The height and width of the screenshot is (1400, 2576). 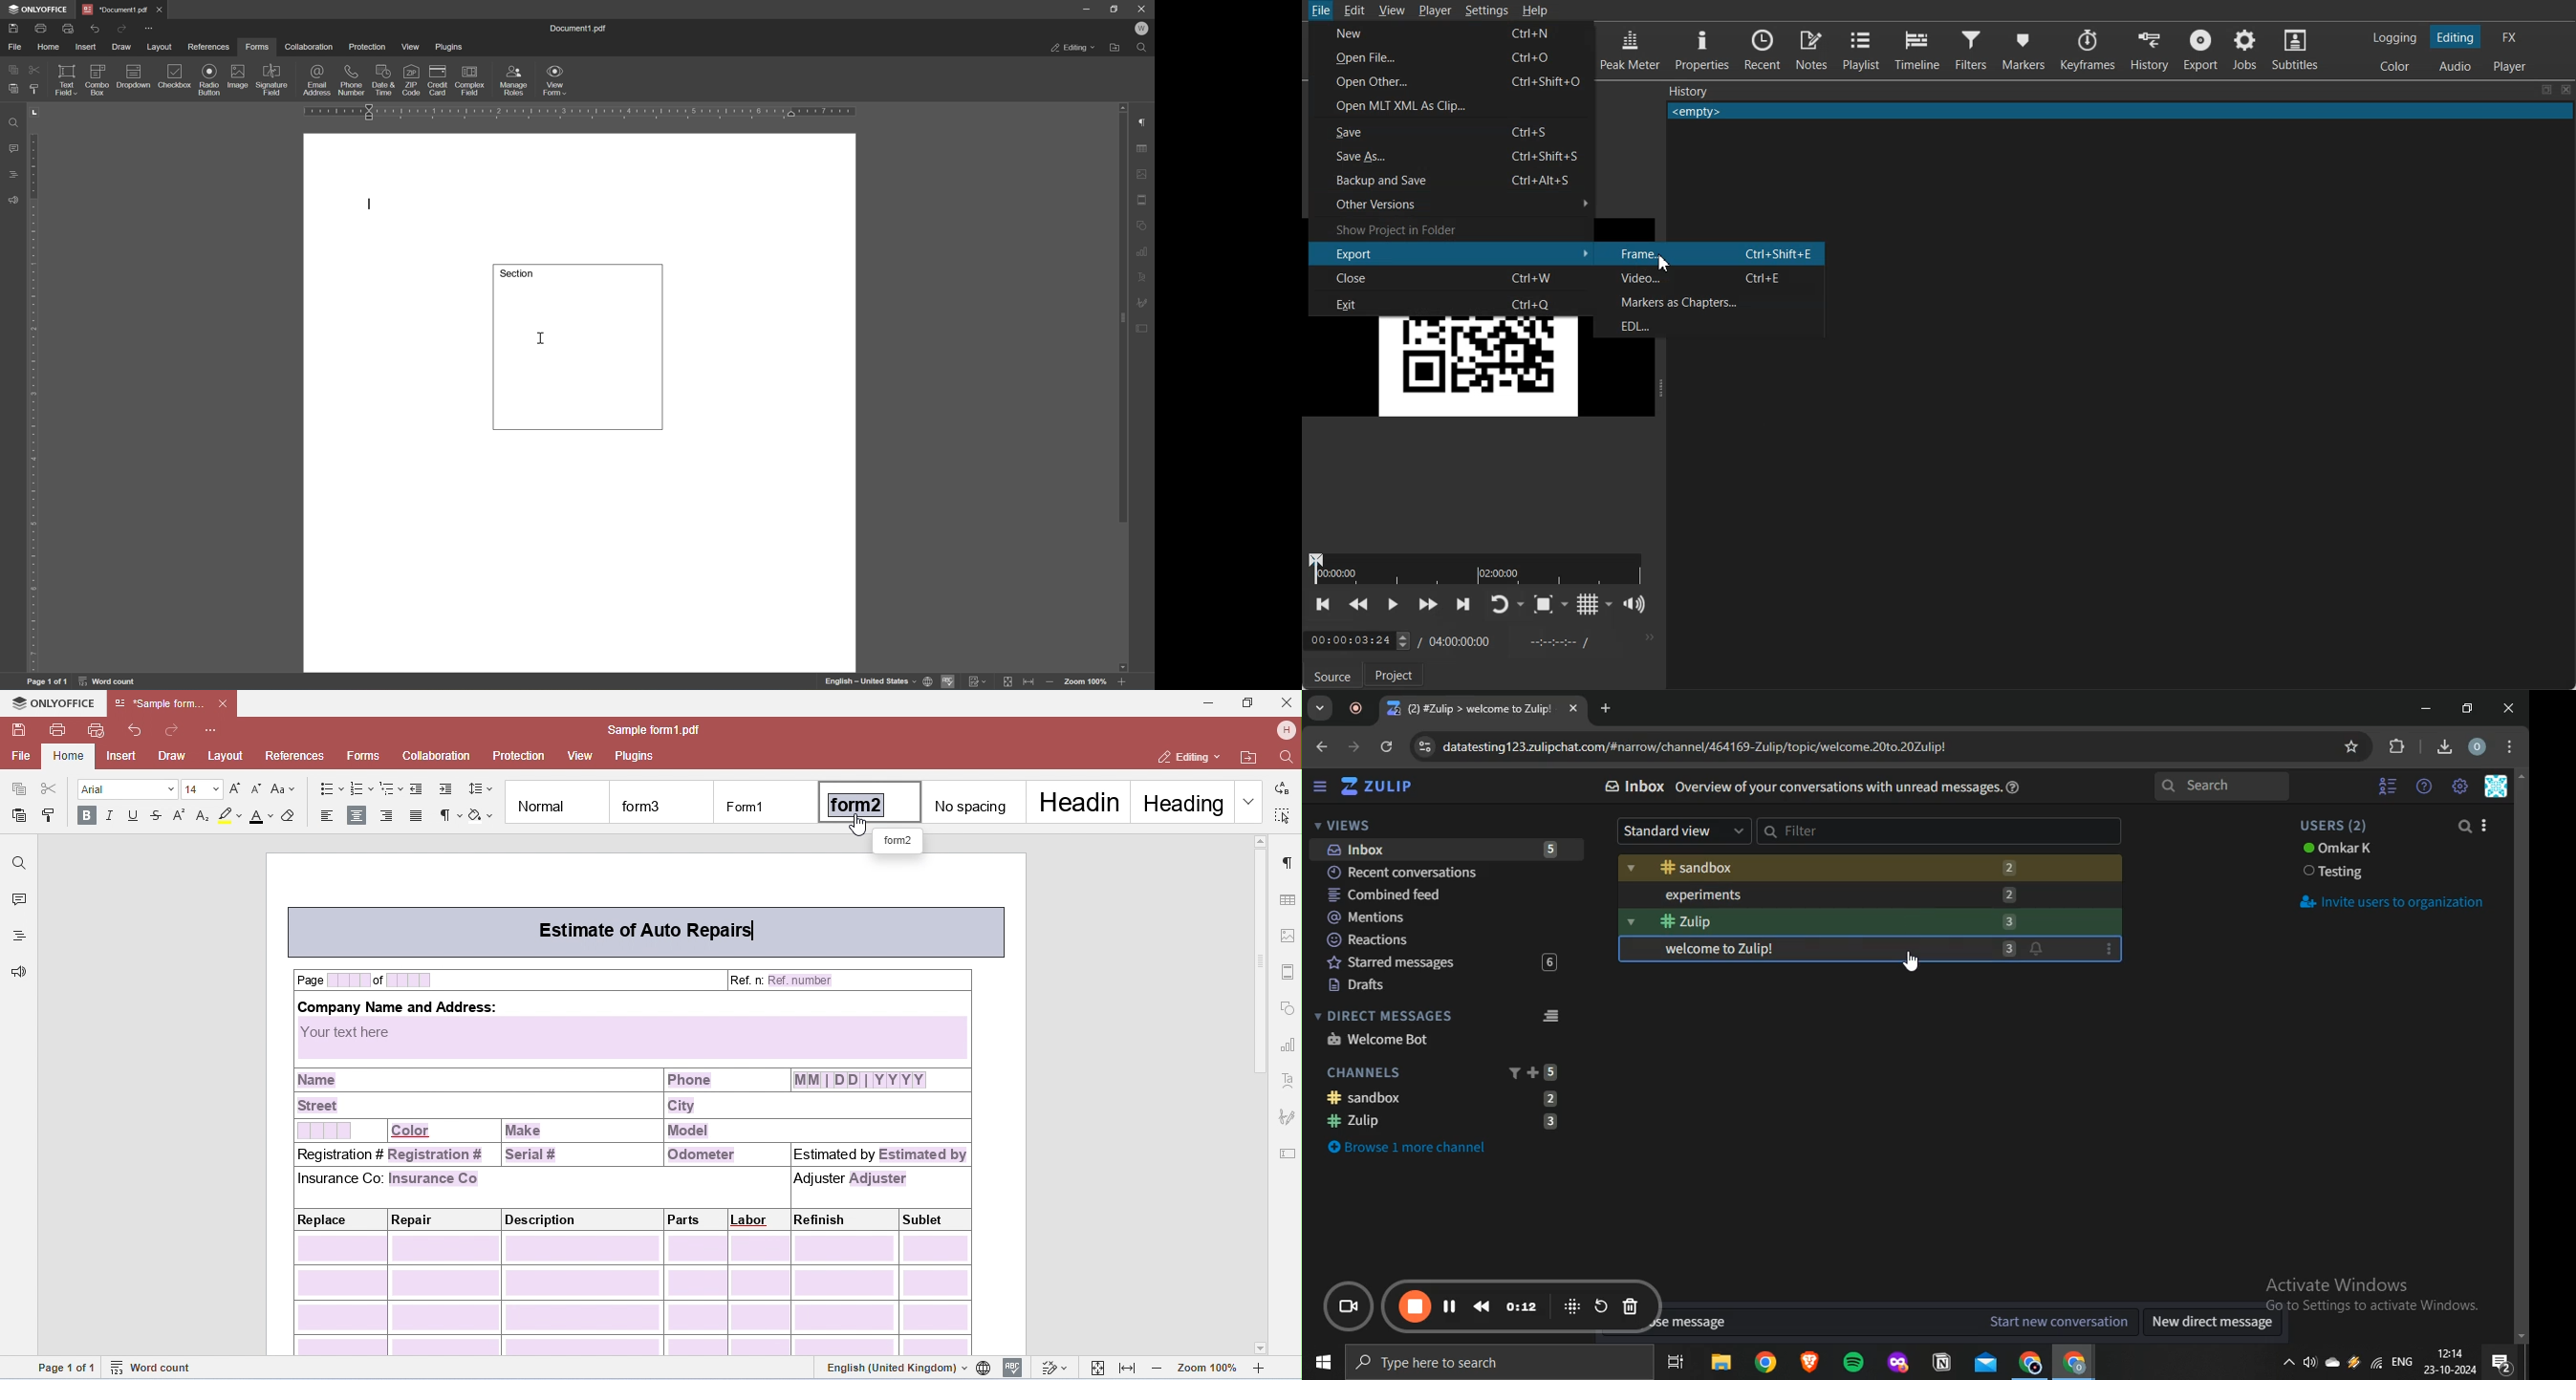 I want to click on email adddress, so click(x=316, y=80).